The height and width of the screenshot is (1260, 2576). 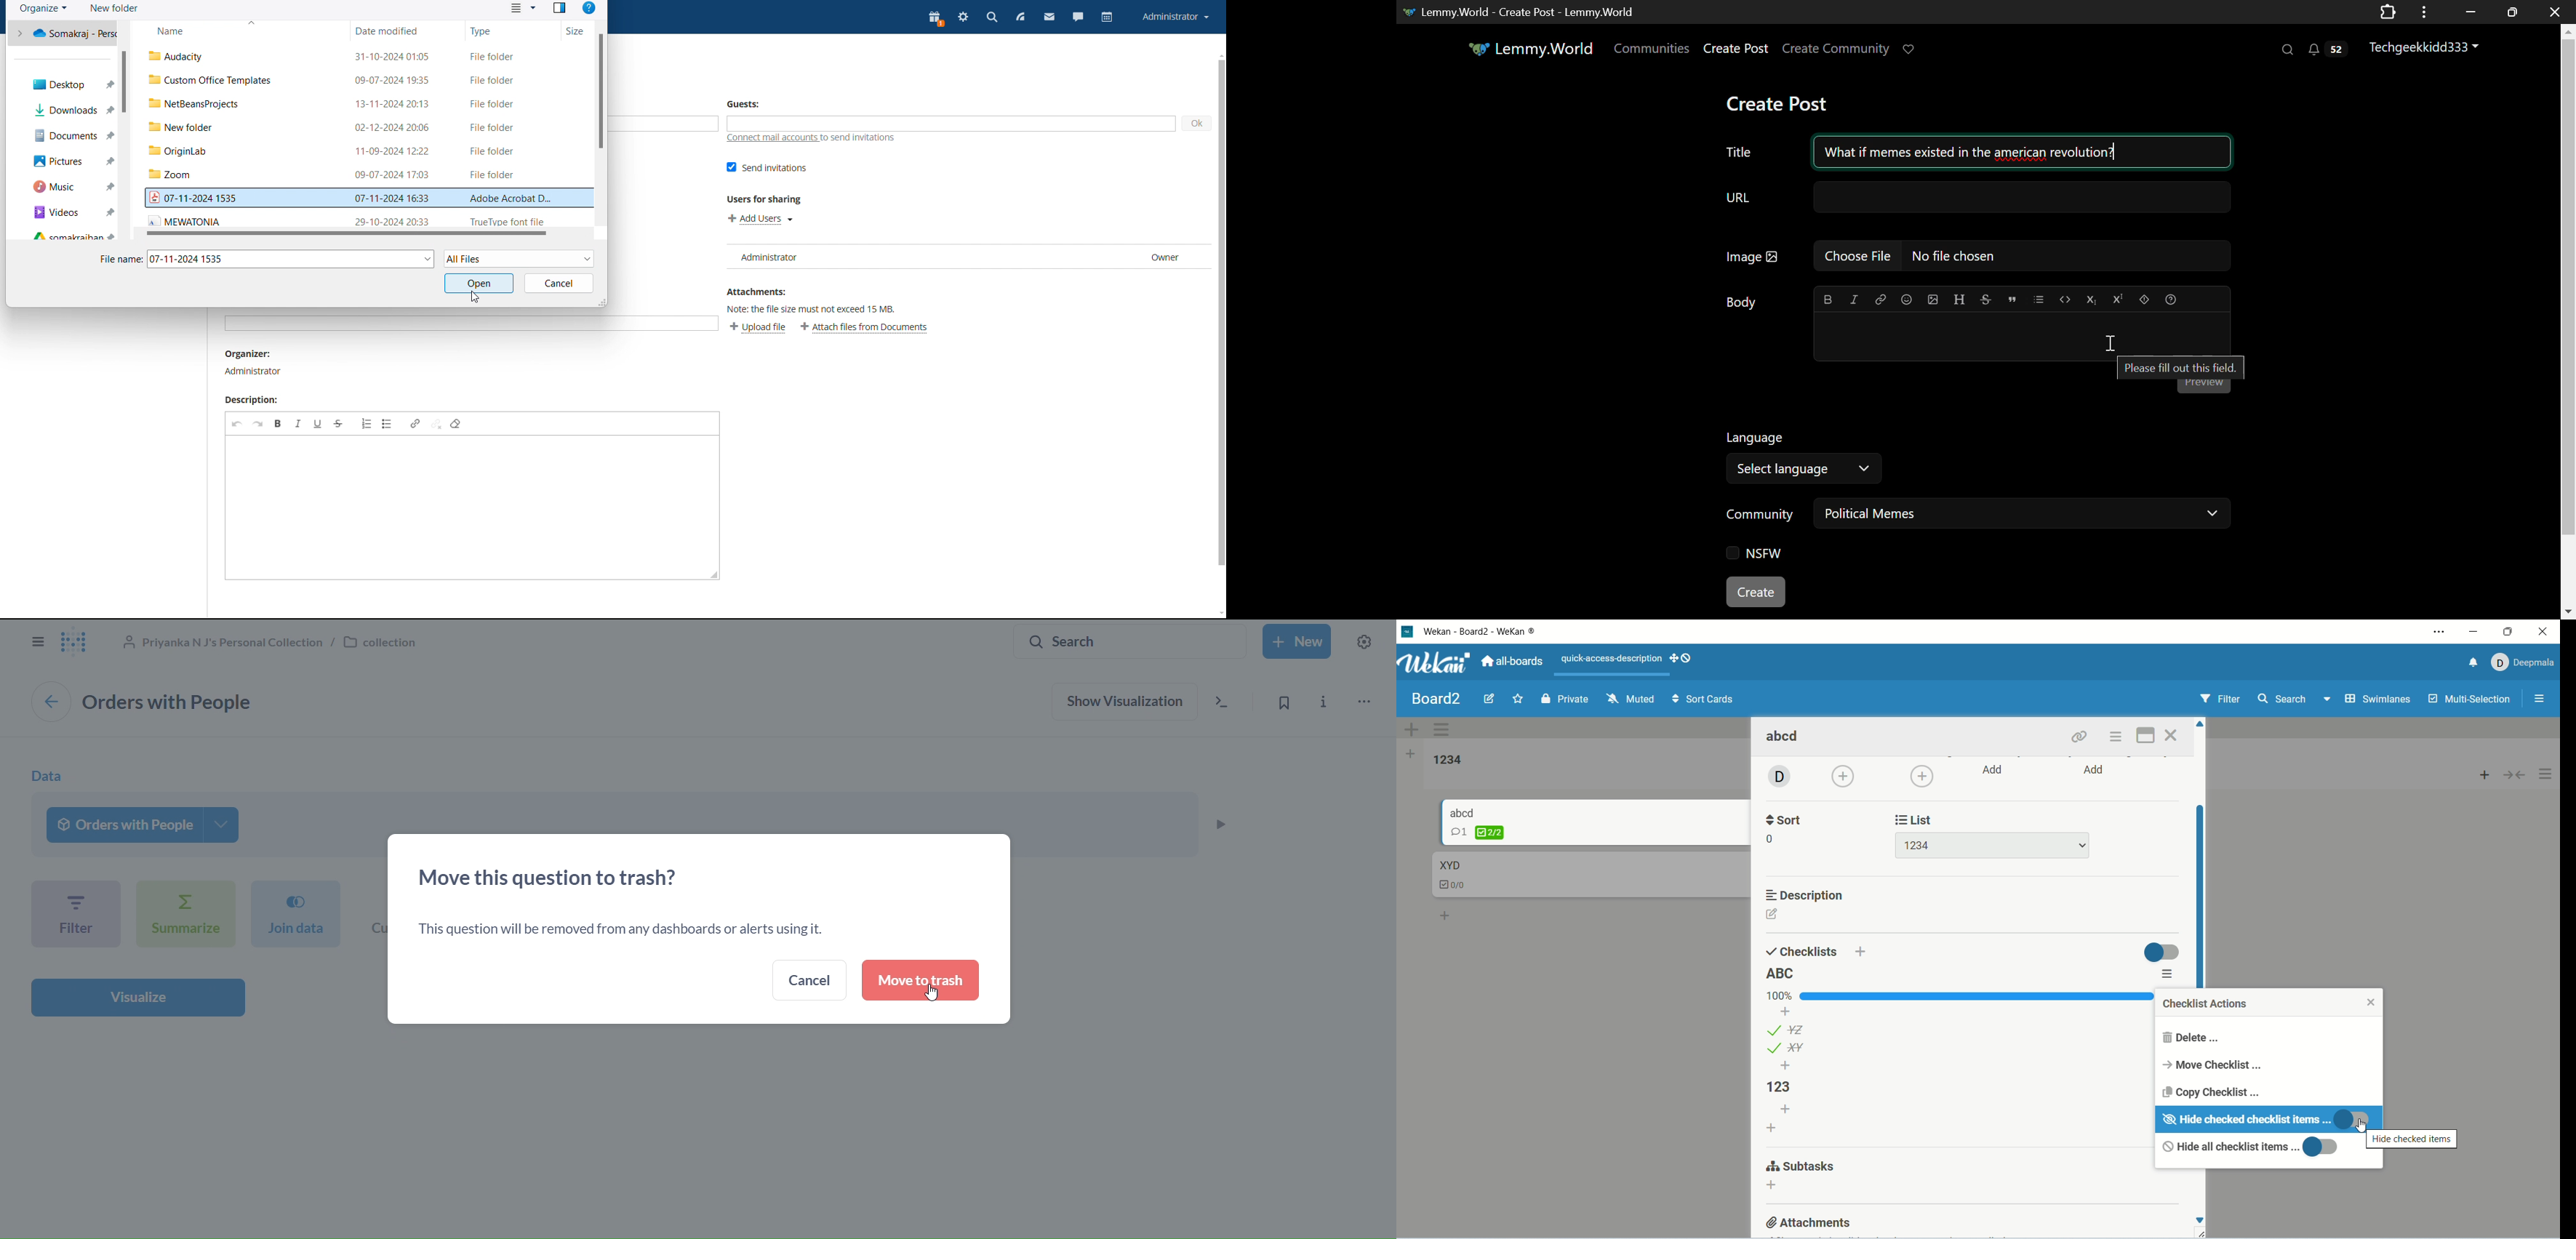 I want to click on list, so click(x=1918, y=818).